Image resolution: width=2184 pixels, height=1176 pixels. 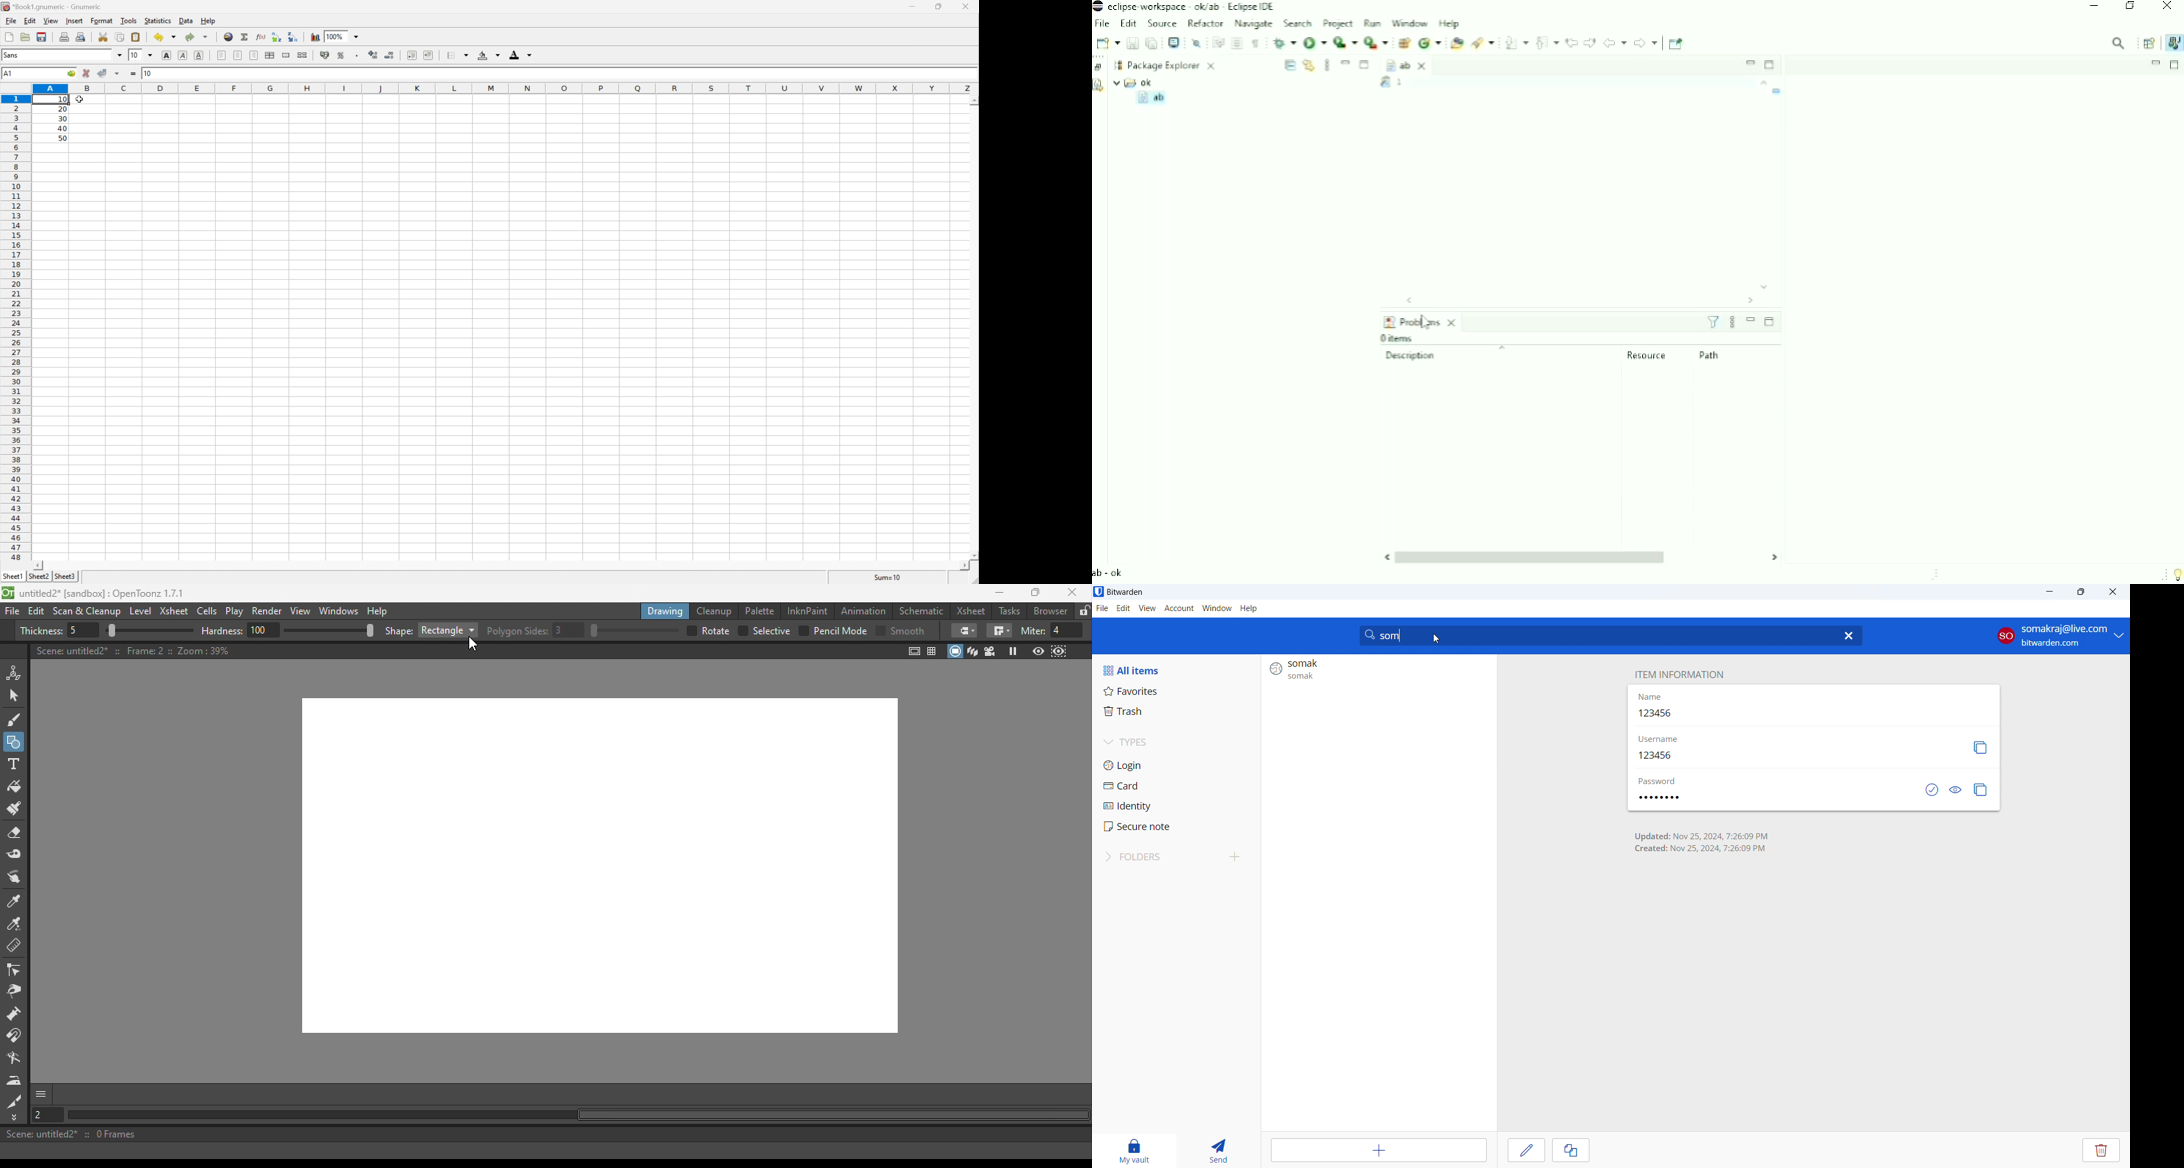 What do you see at coordinates (25, 37) in the screenshot?
I see `Open a file` at bounding box center [25, 37].